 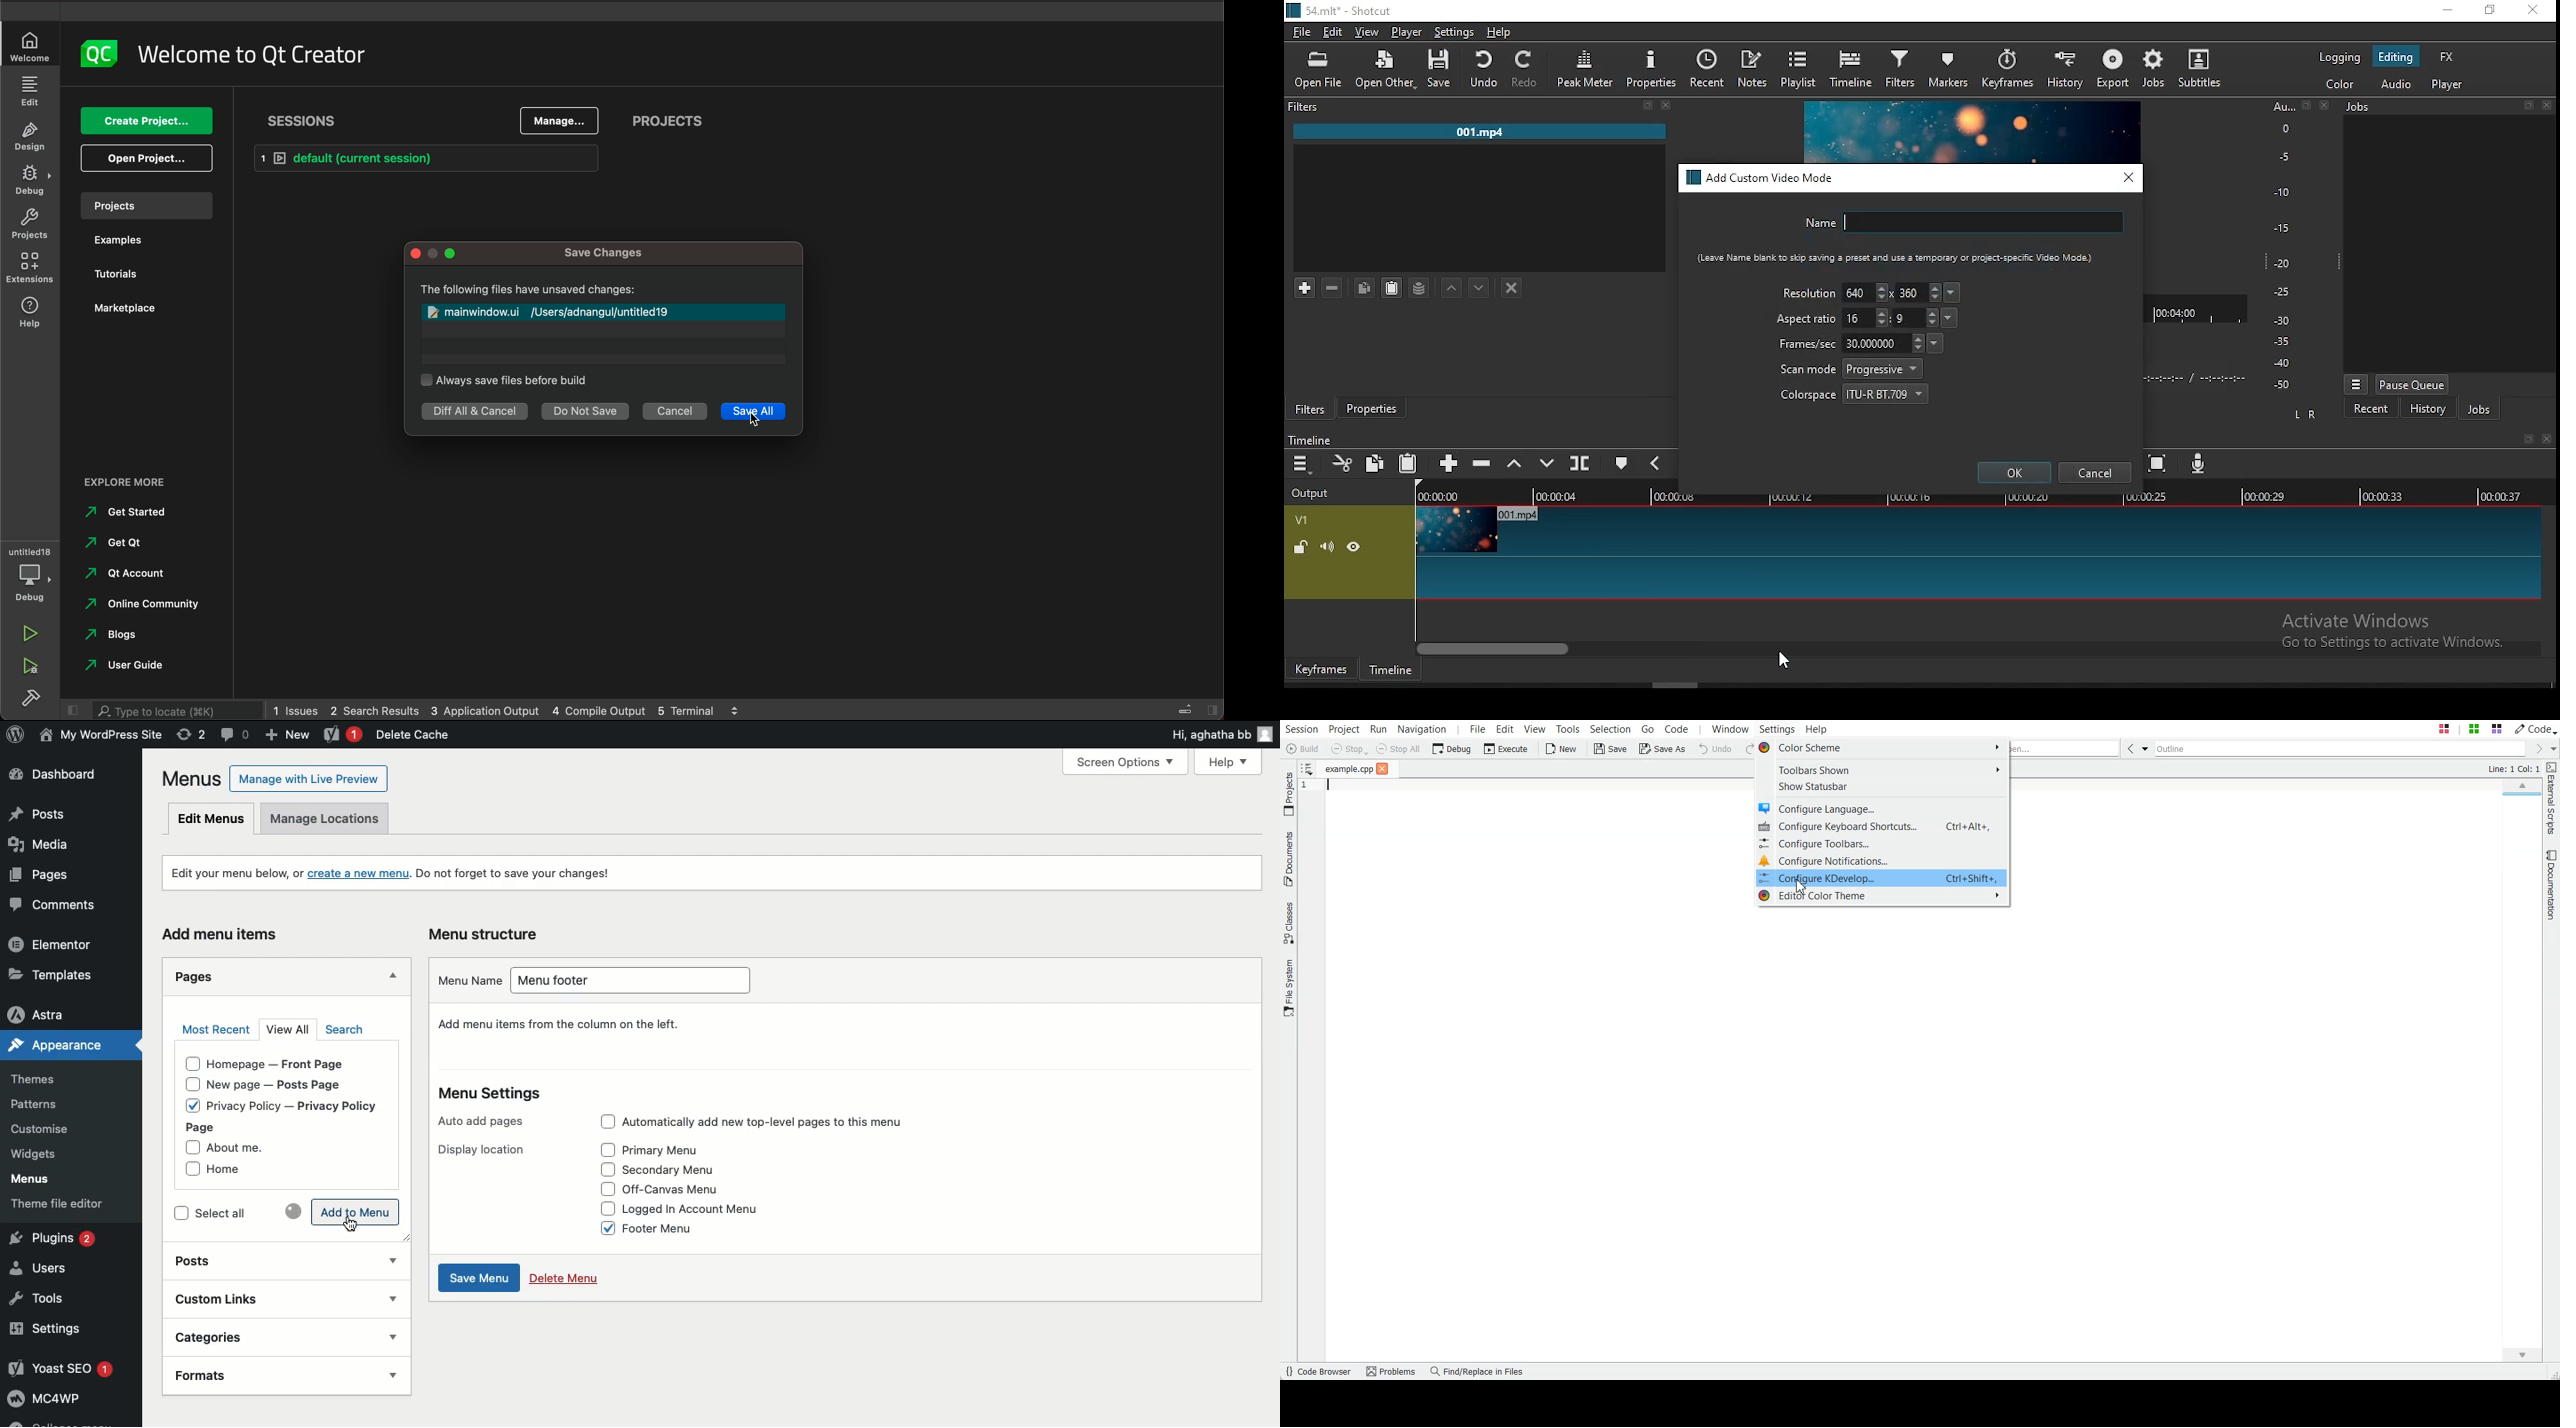 What do you see at coordinates (146, 309) in the screenshot?
I see `marketplace` at bounding box center [146, 309].